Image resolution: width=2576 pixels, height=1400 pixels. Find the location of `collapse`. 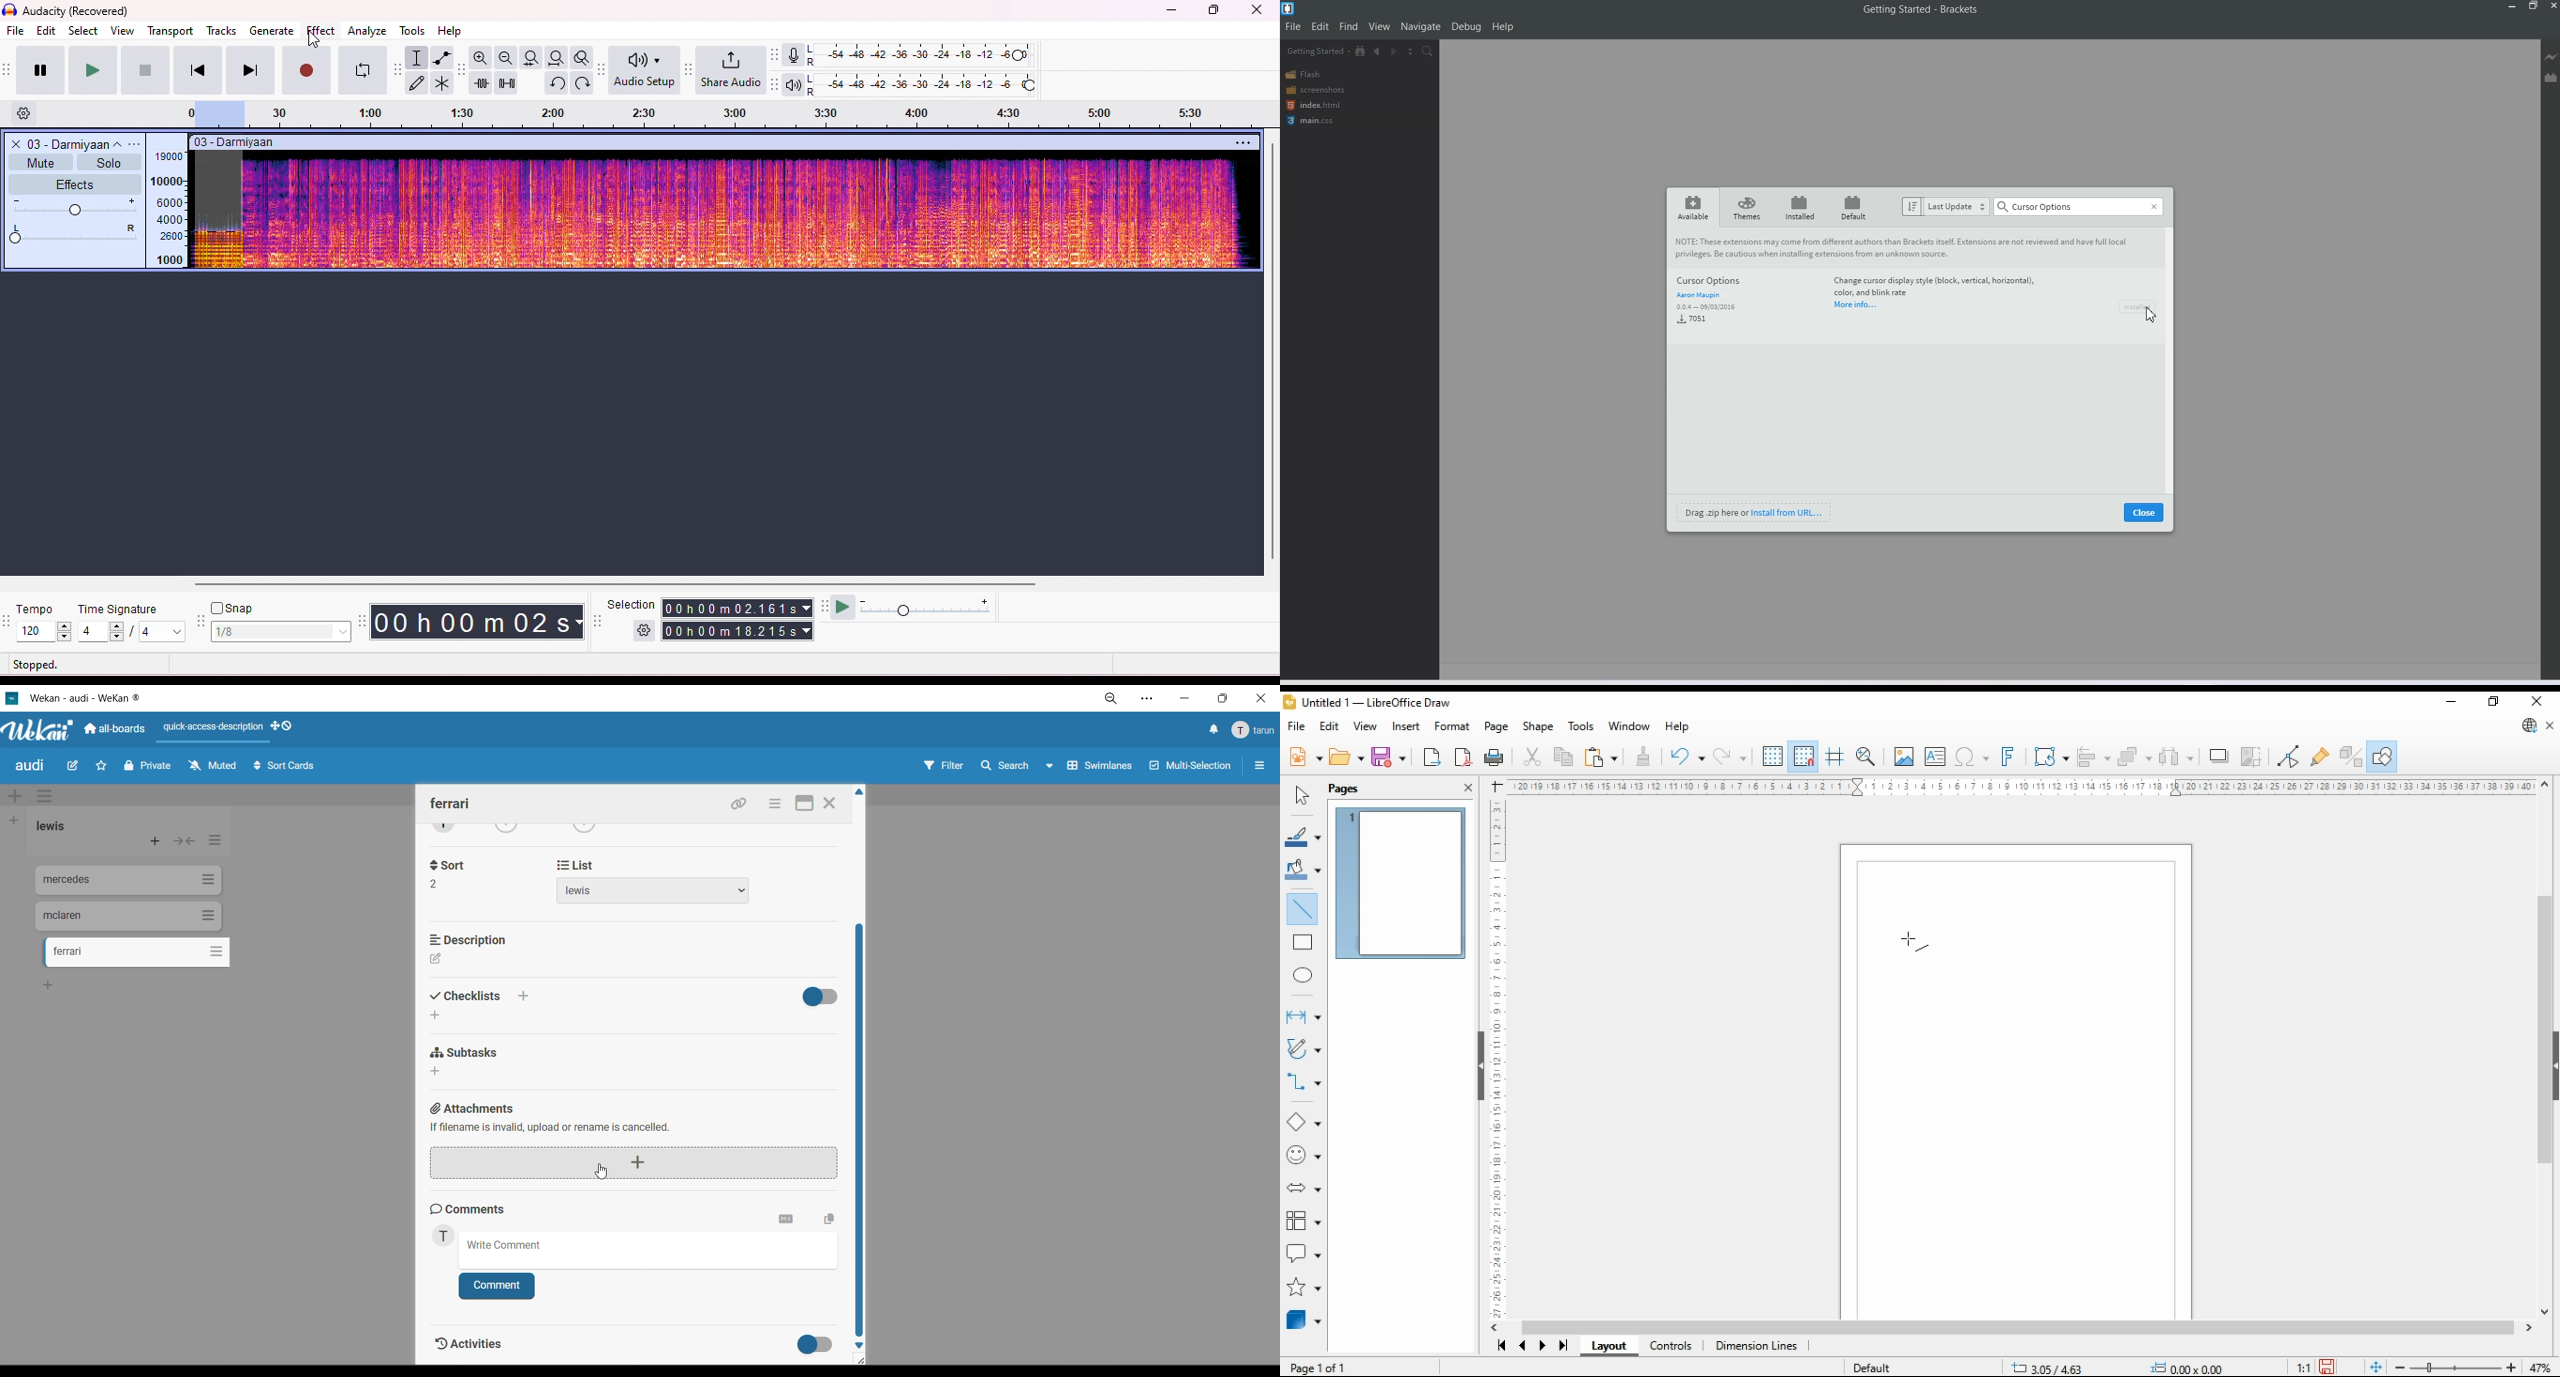

collapse is located at coordinates (2554, 1064).